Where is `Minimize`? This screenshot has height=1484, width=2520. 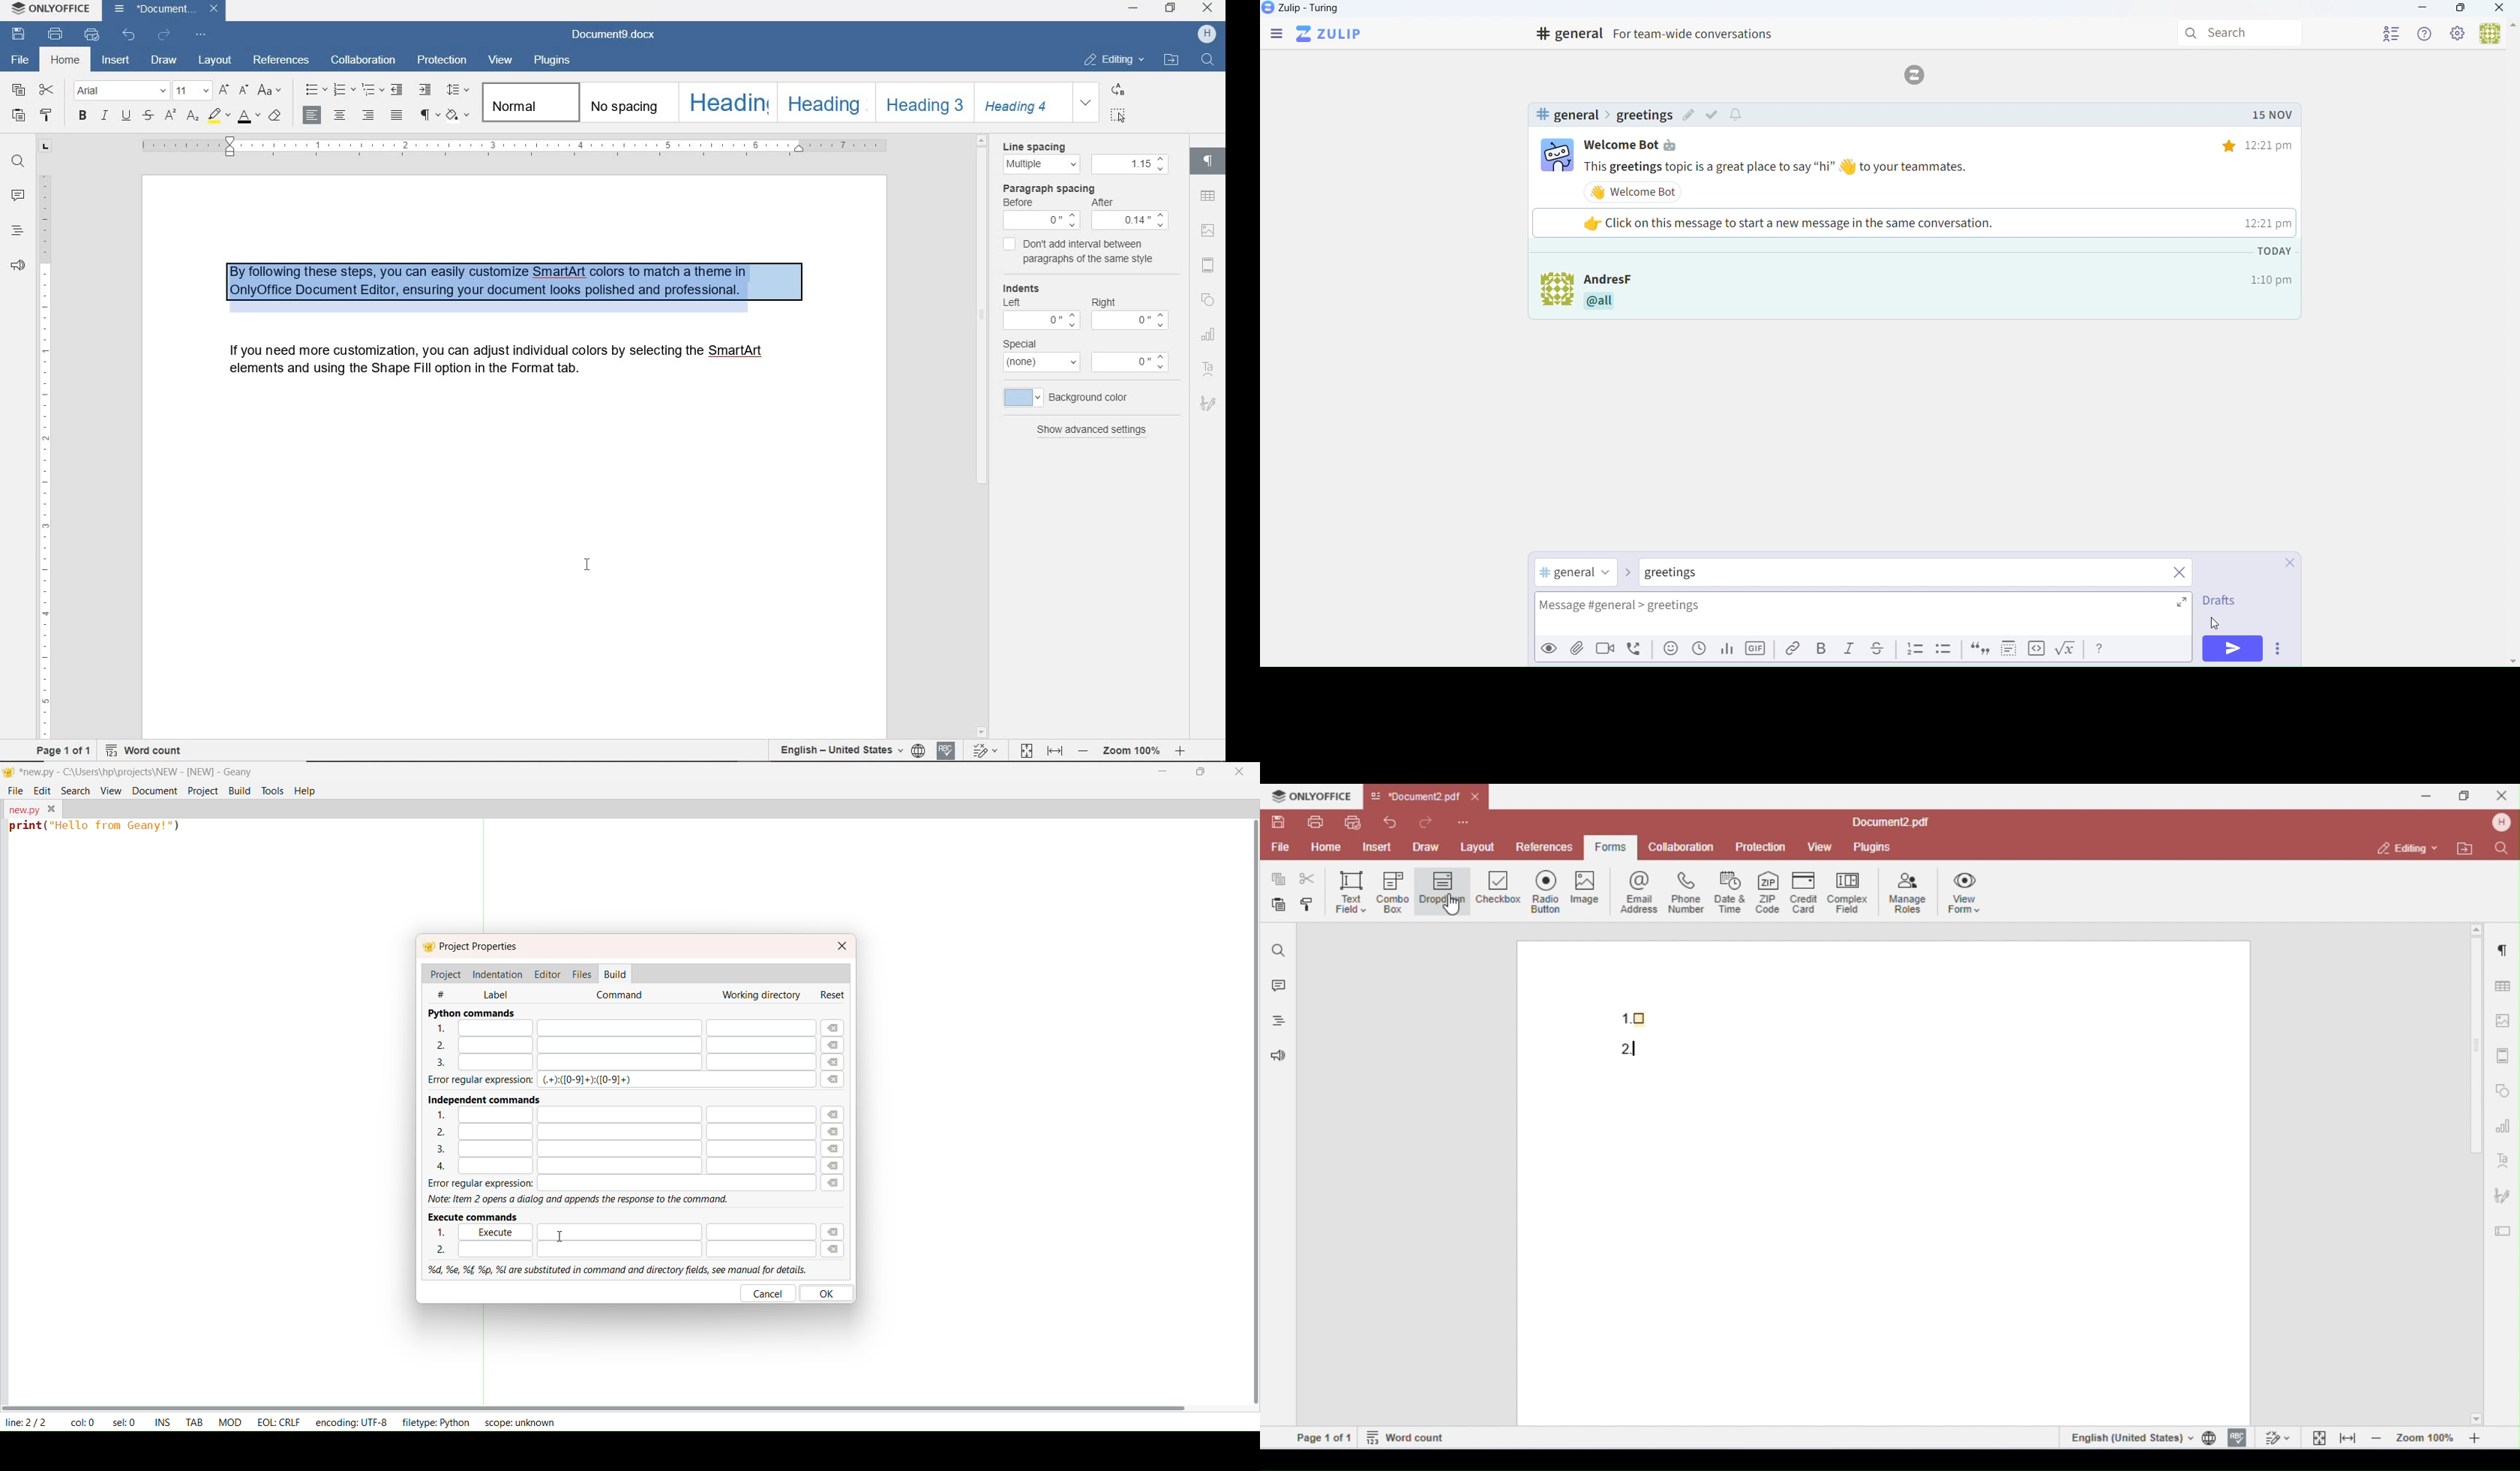 Minimize is located at coordinates (2423, 9).